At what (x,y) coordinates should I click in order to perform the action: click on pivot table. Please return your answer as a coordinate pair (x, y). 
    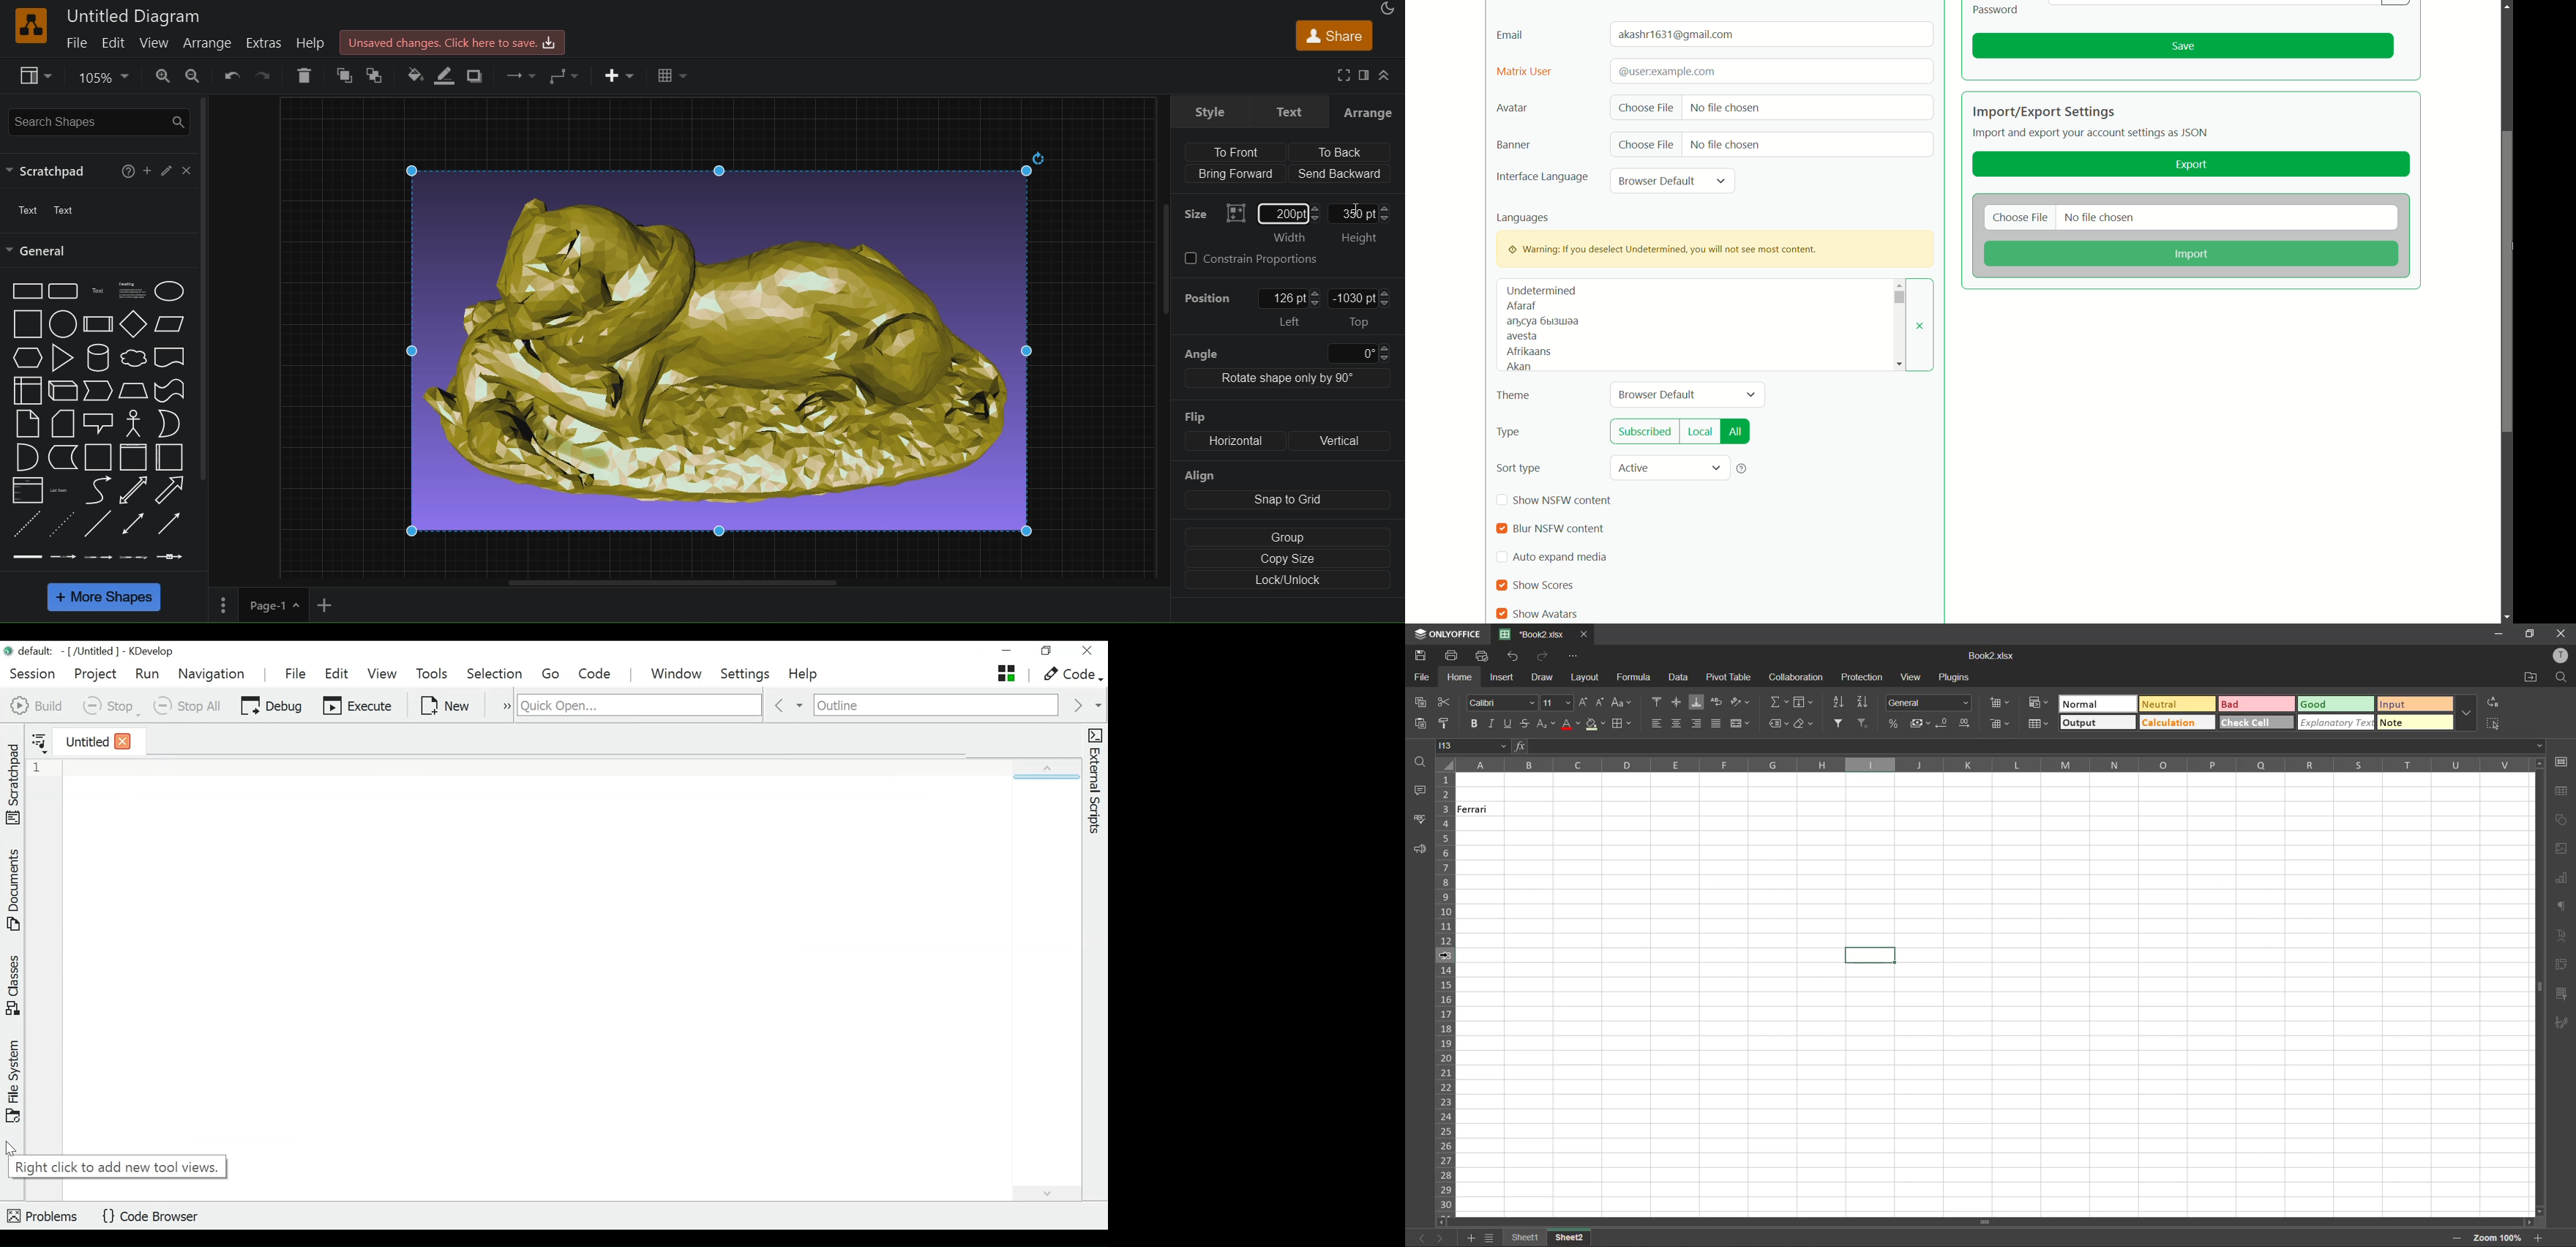
    Looking at the image, I should click on (2565, 965).